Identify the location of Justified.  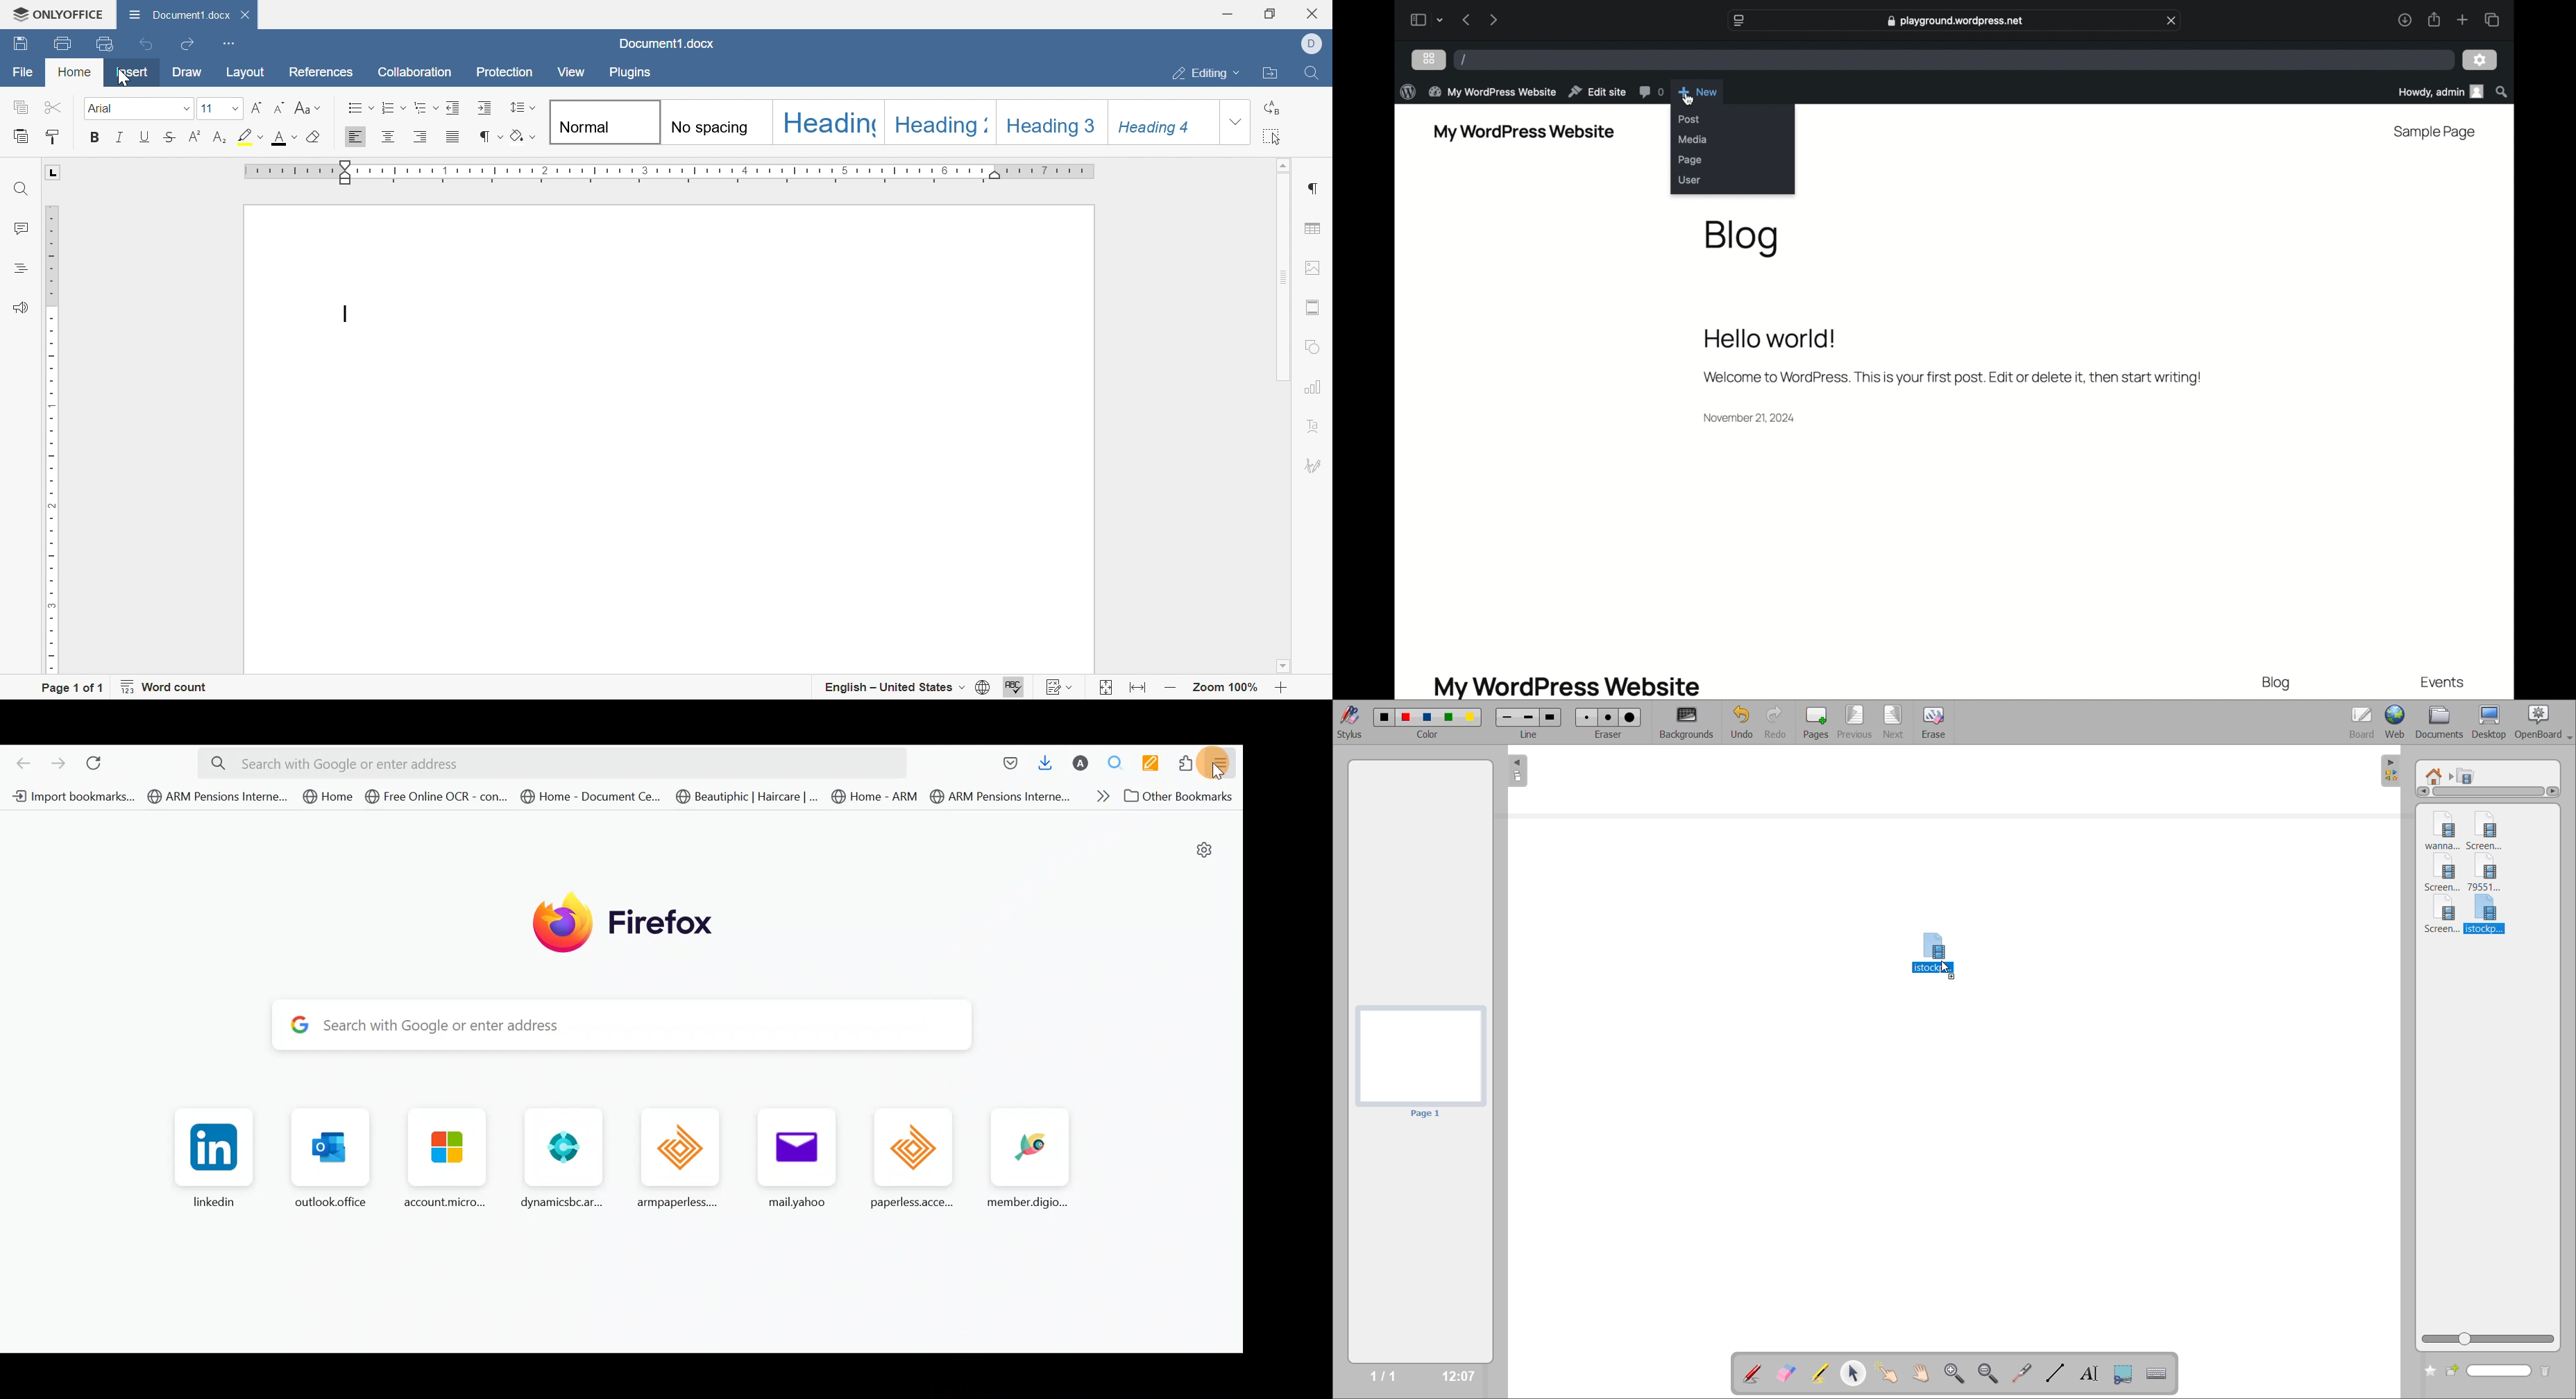
(453, 137).